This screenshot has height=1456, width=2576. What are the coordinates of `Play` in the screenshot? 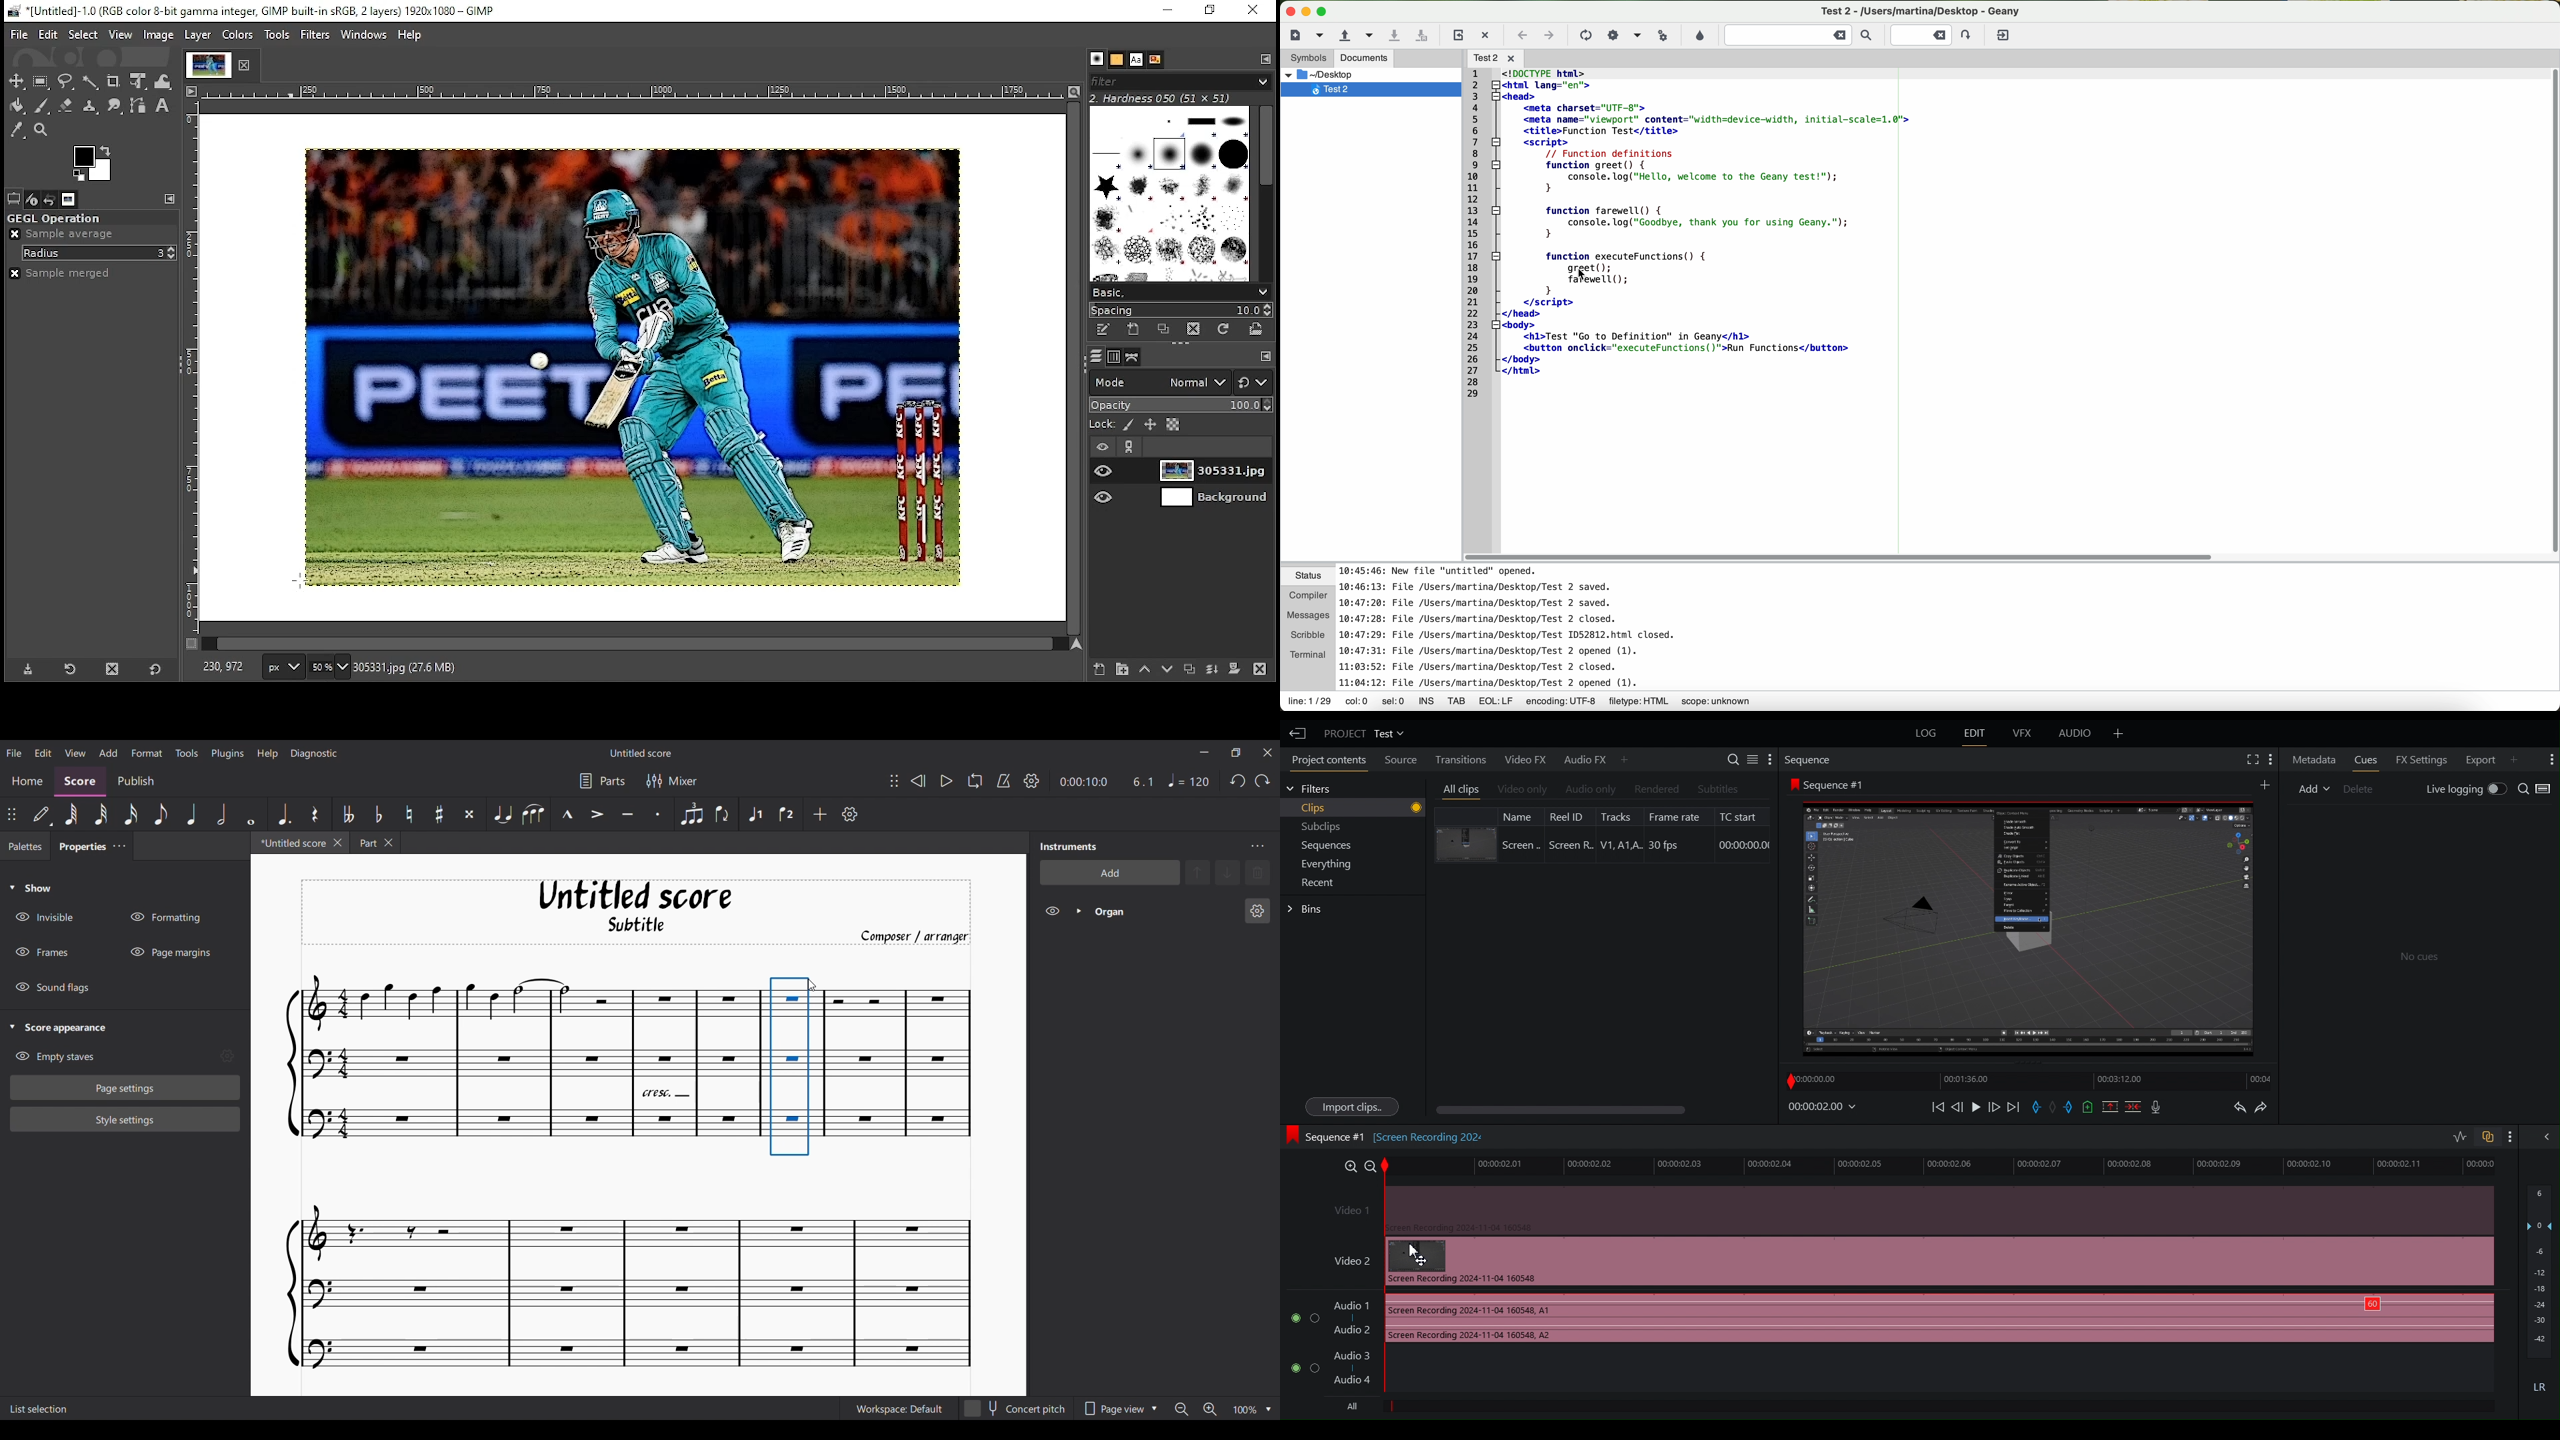 It's located at (947, 781).